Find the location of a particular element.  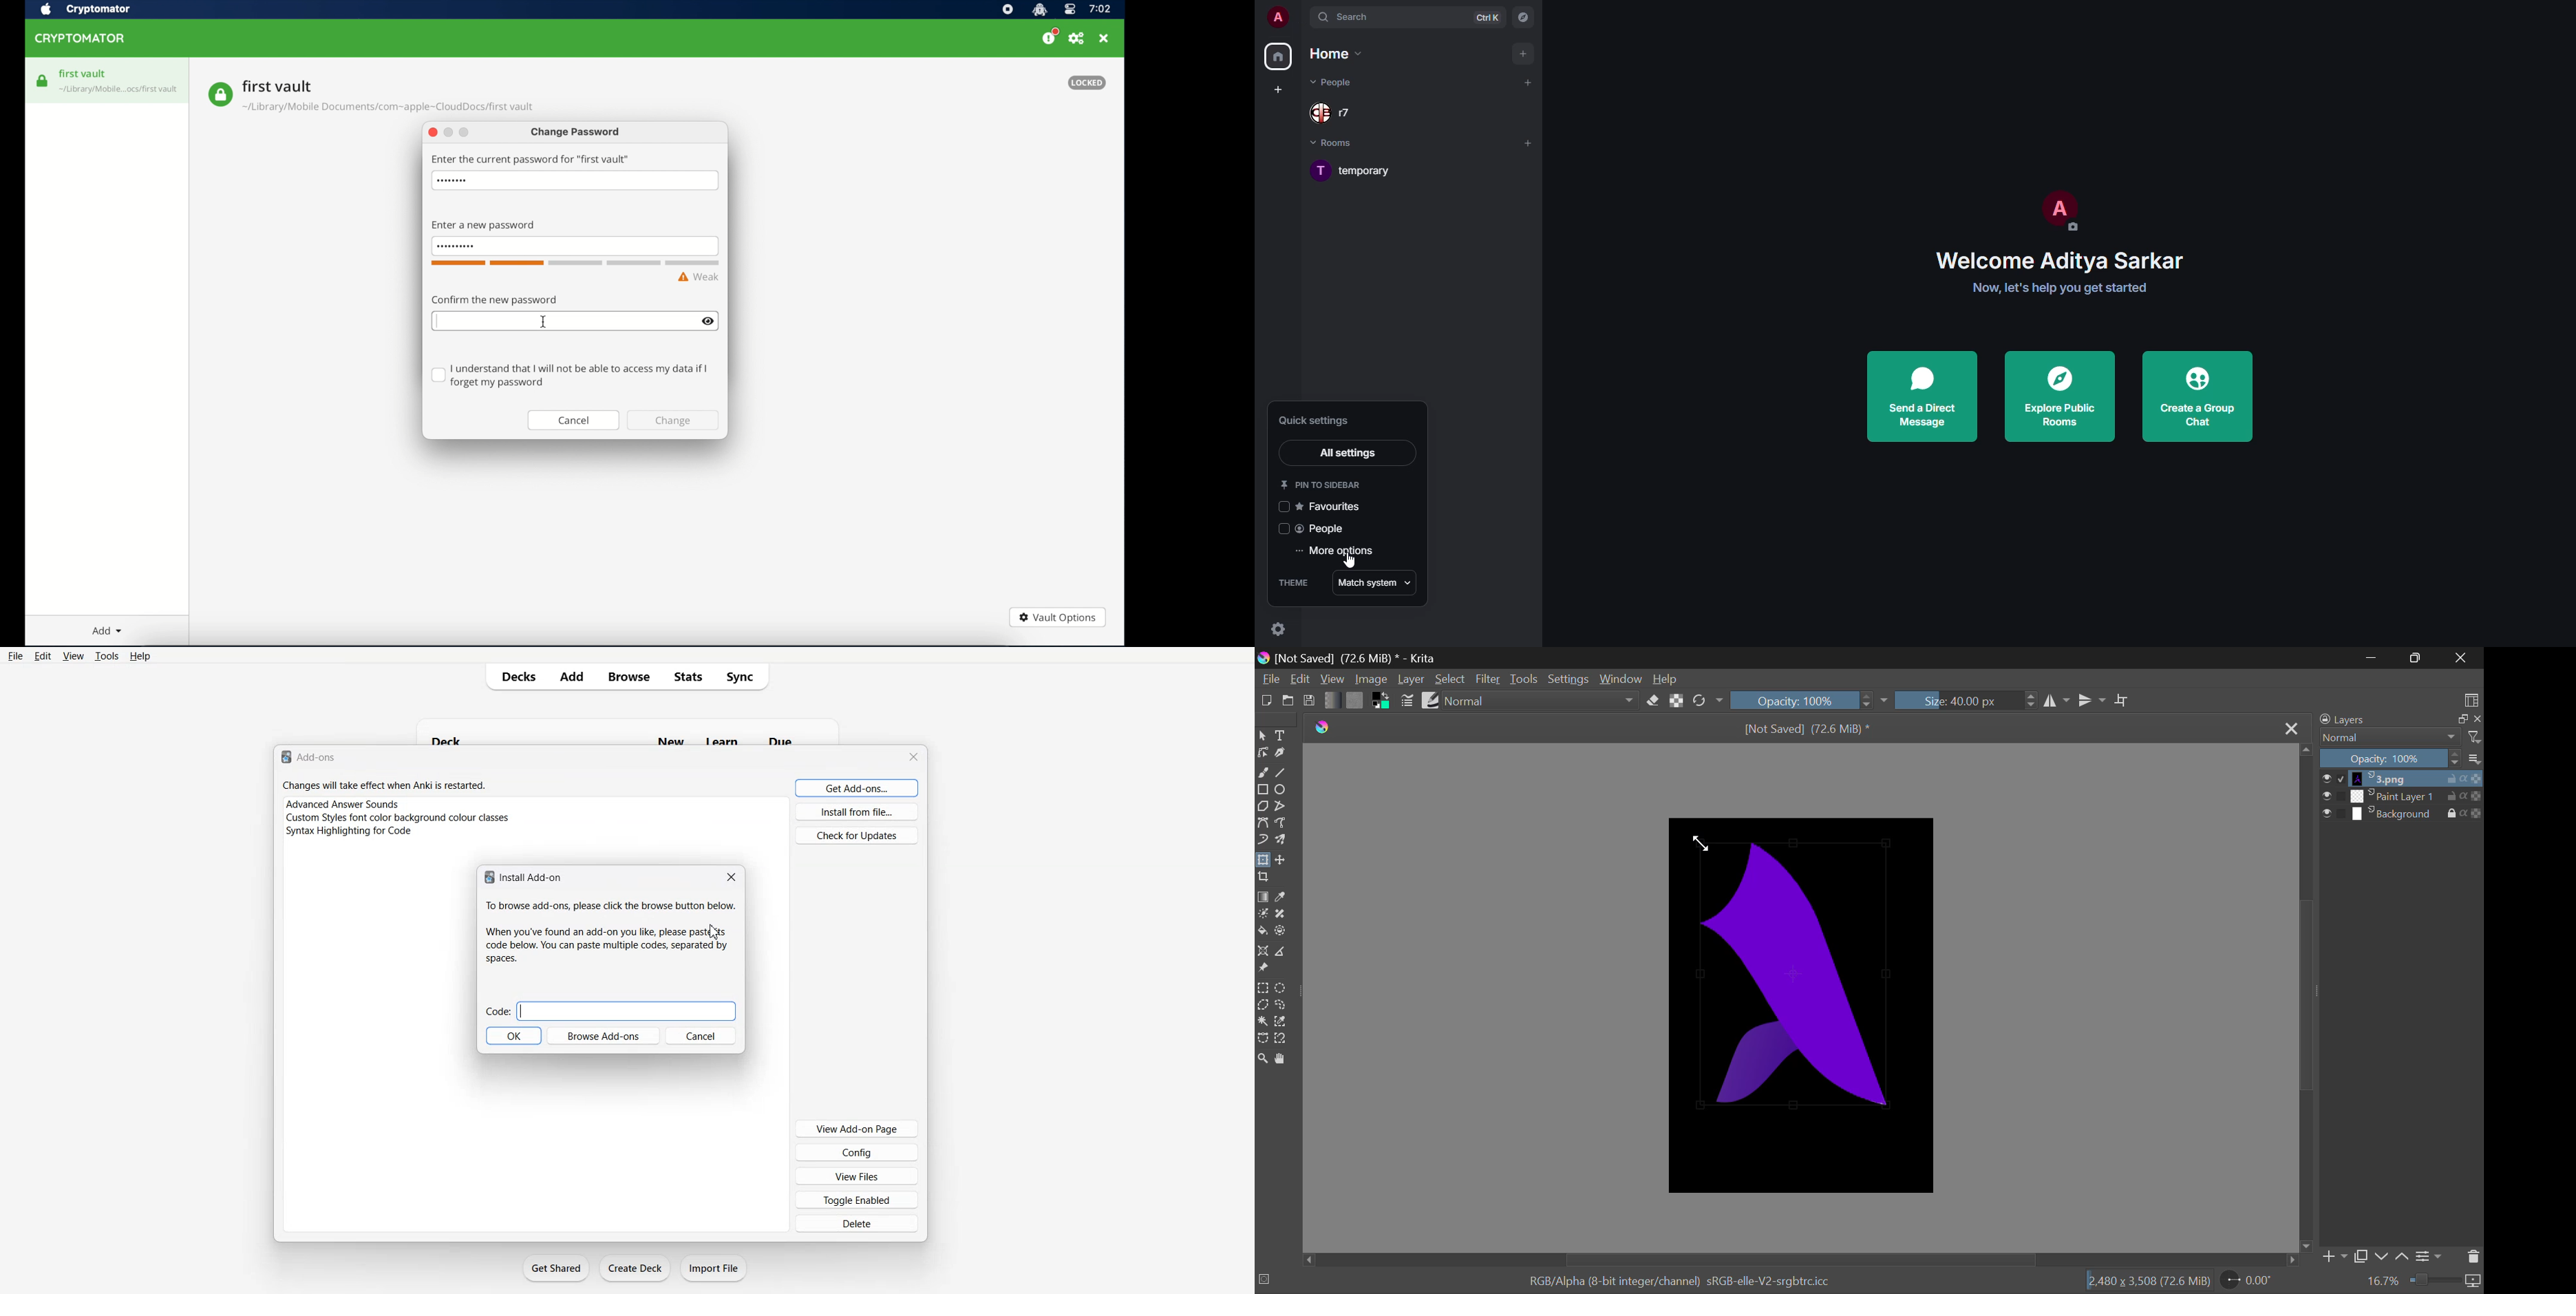

Cursor on Continuous Selection is located at coordinates (1263, 1021).